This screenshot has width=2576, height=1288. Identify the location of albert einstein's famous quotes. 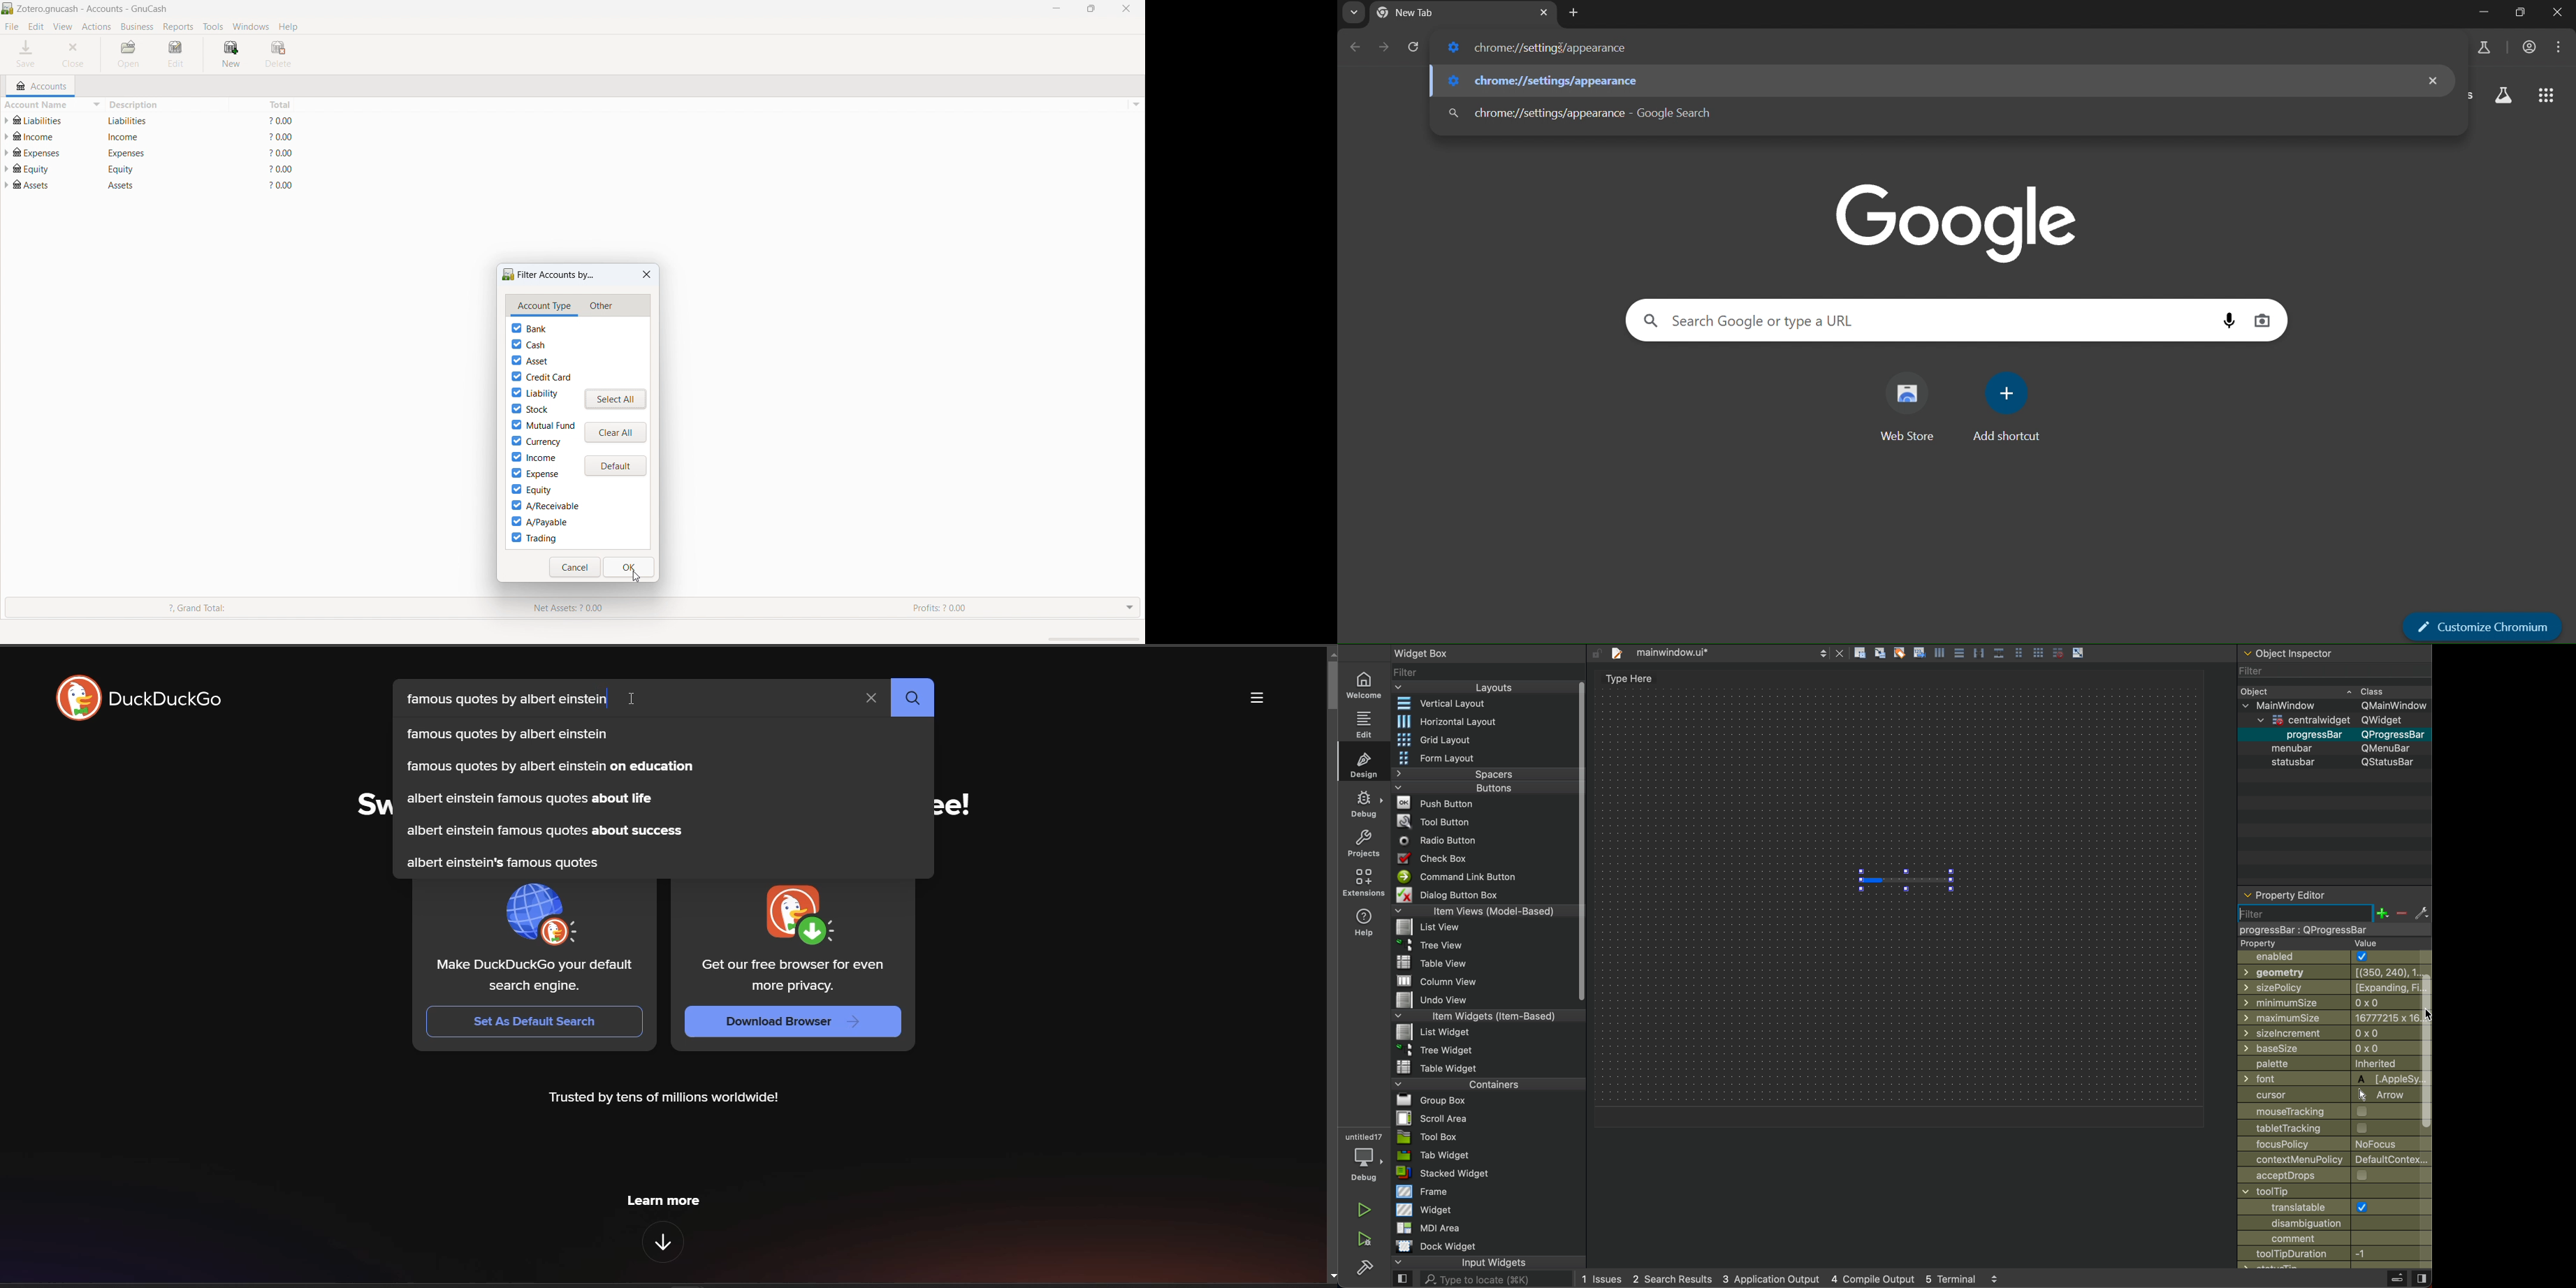
(500, 863).